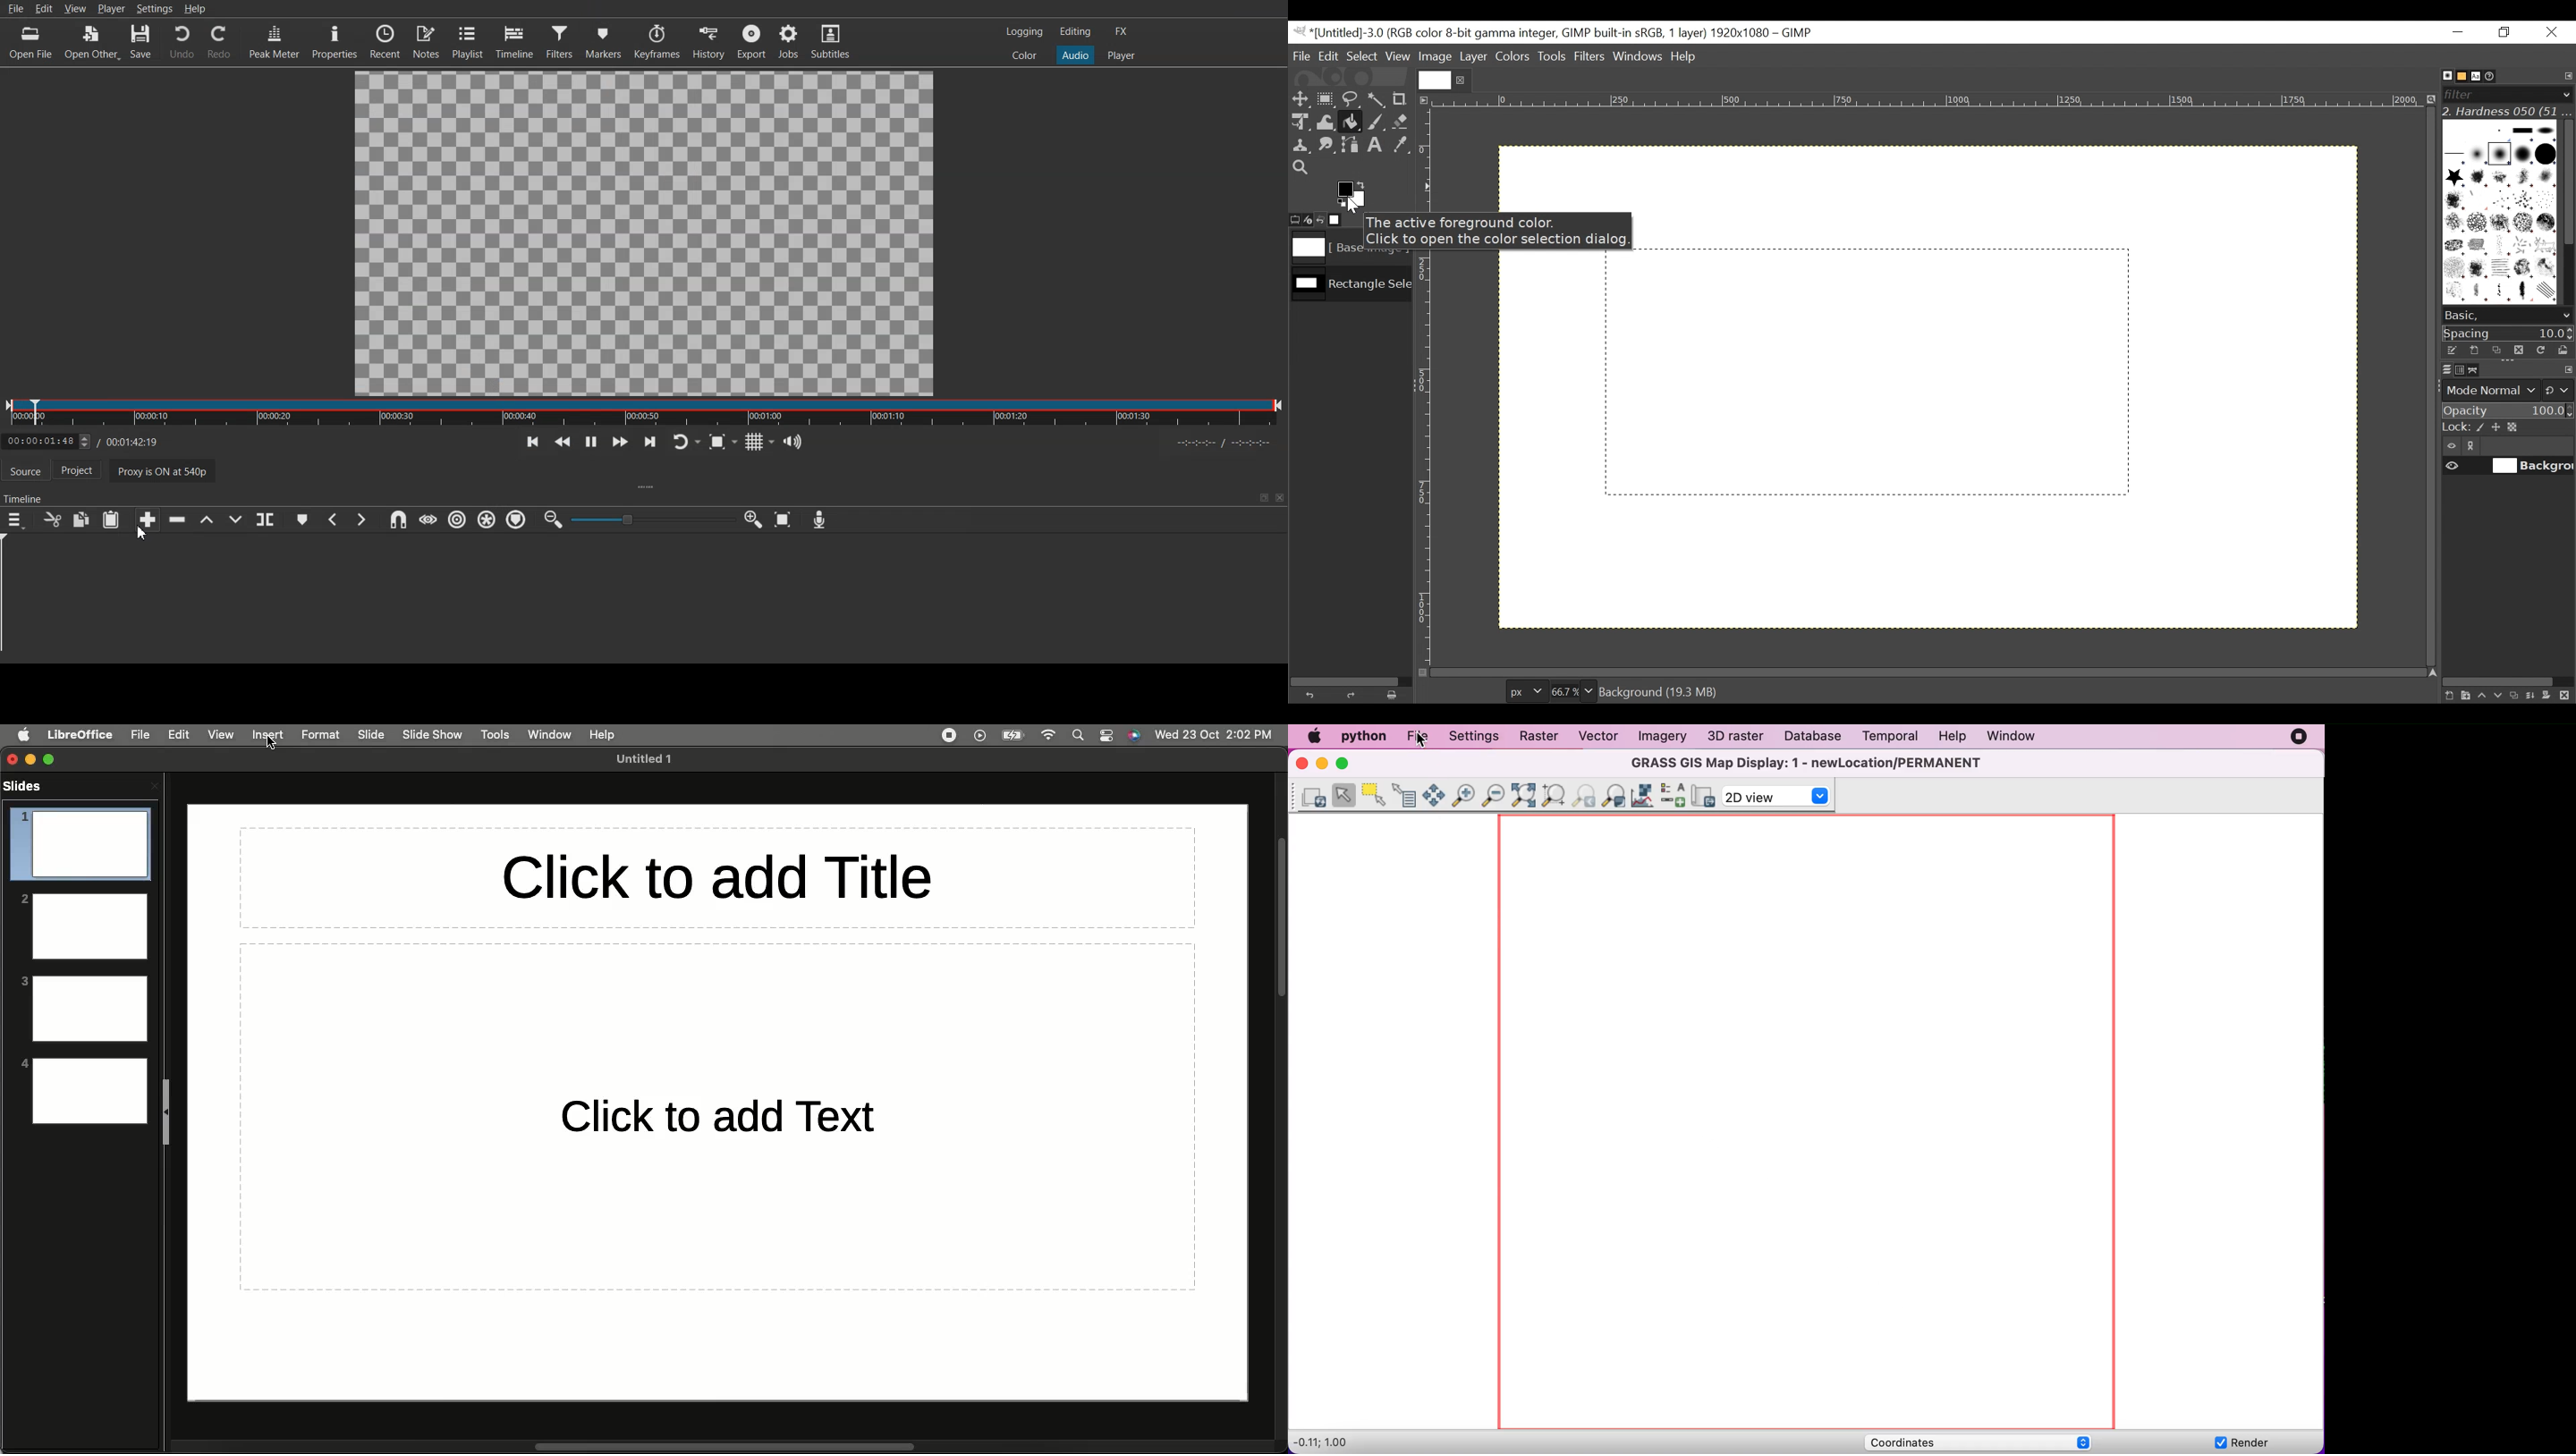 This screenshot has width=2576, height=1456. I want to click on Append, so click(147, 520).